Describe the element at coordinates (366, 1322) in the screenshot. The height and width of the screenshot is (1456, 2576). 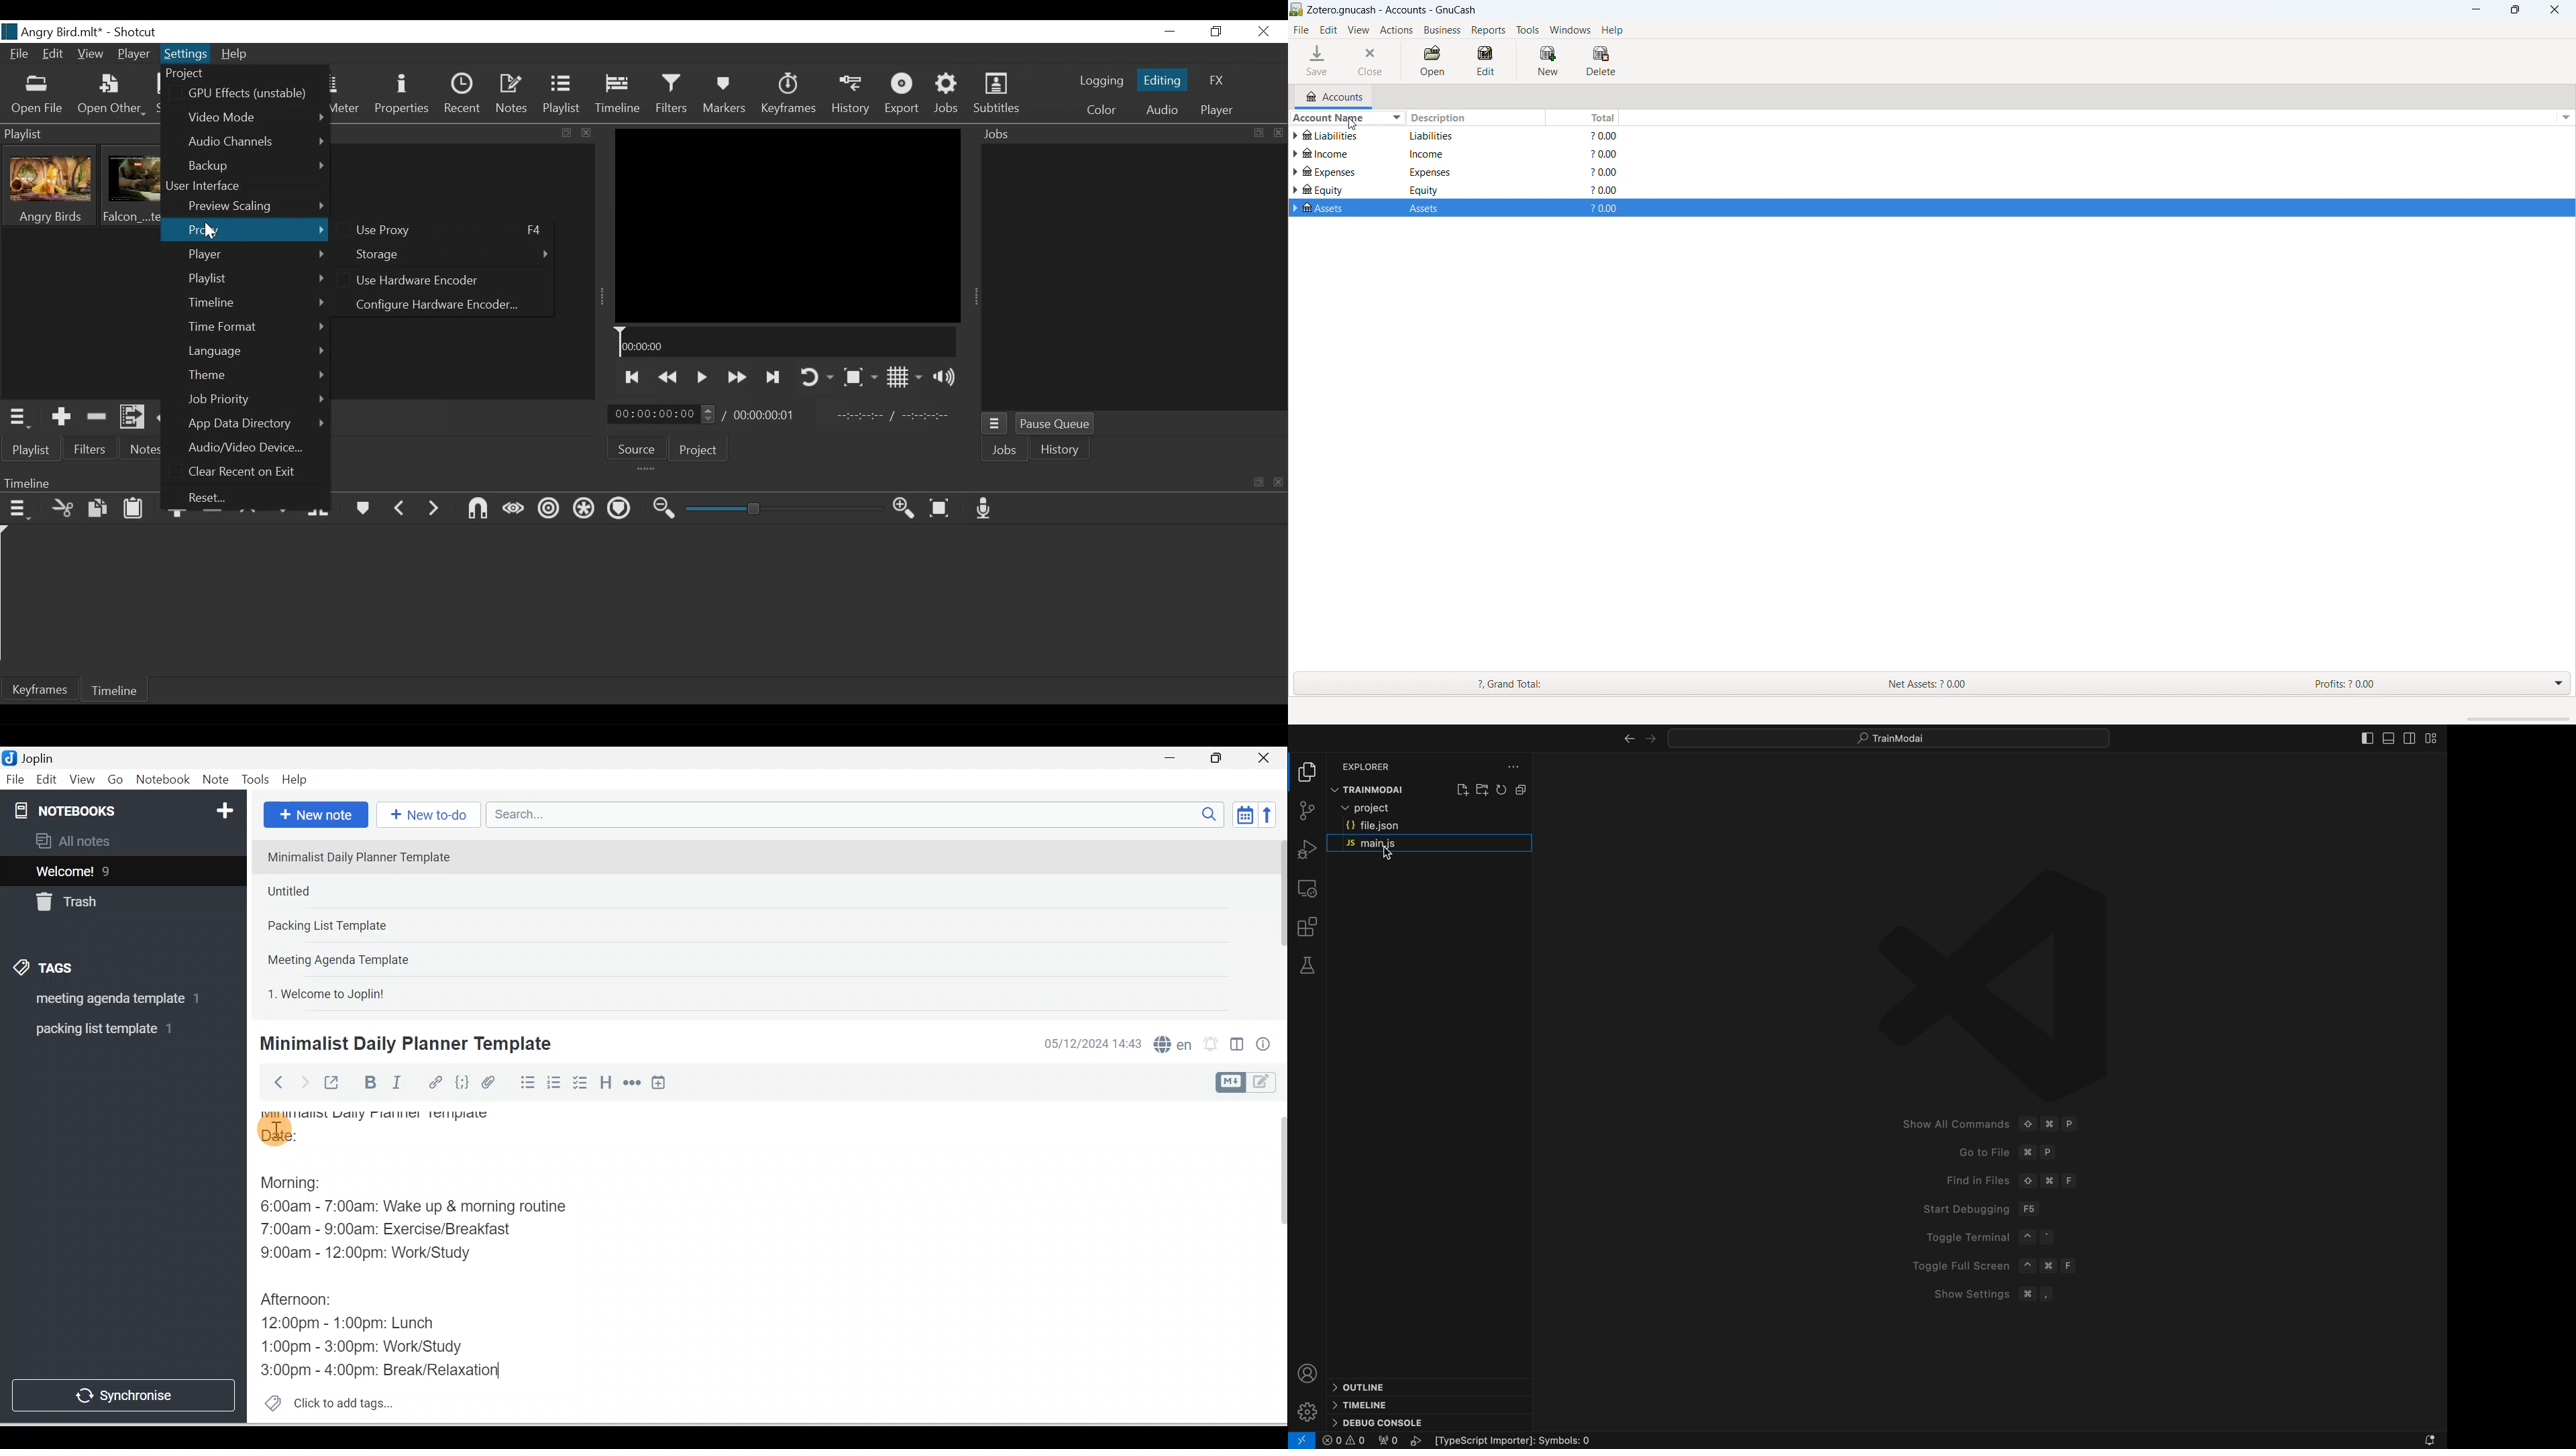
I see `12:00pm - 1:00pm: Lunch` at that location.